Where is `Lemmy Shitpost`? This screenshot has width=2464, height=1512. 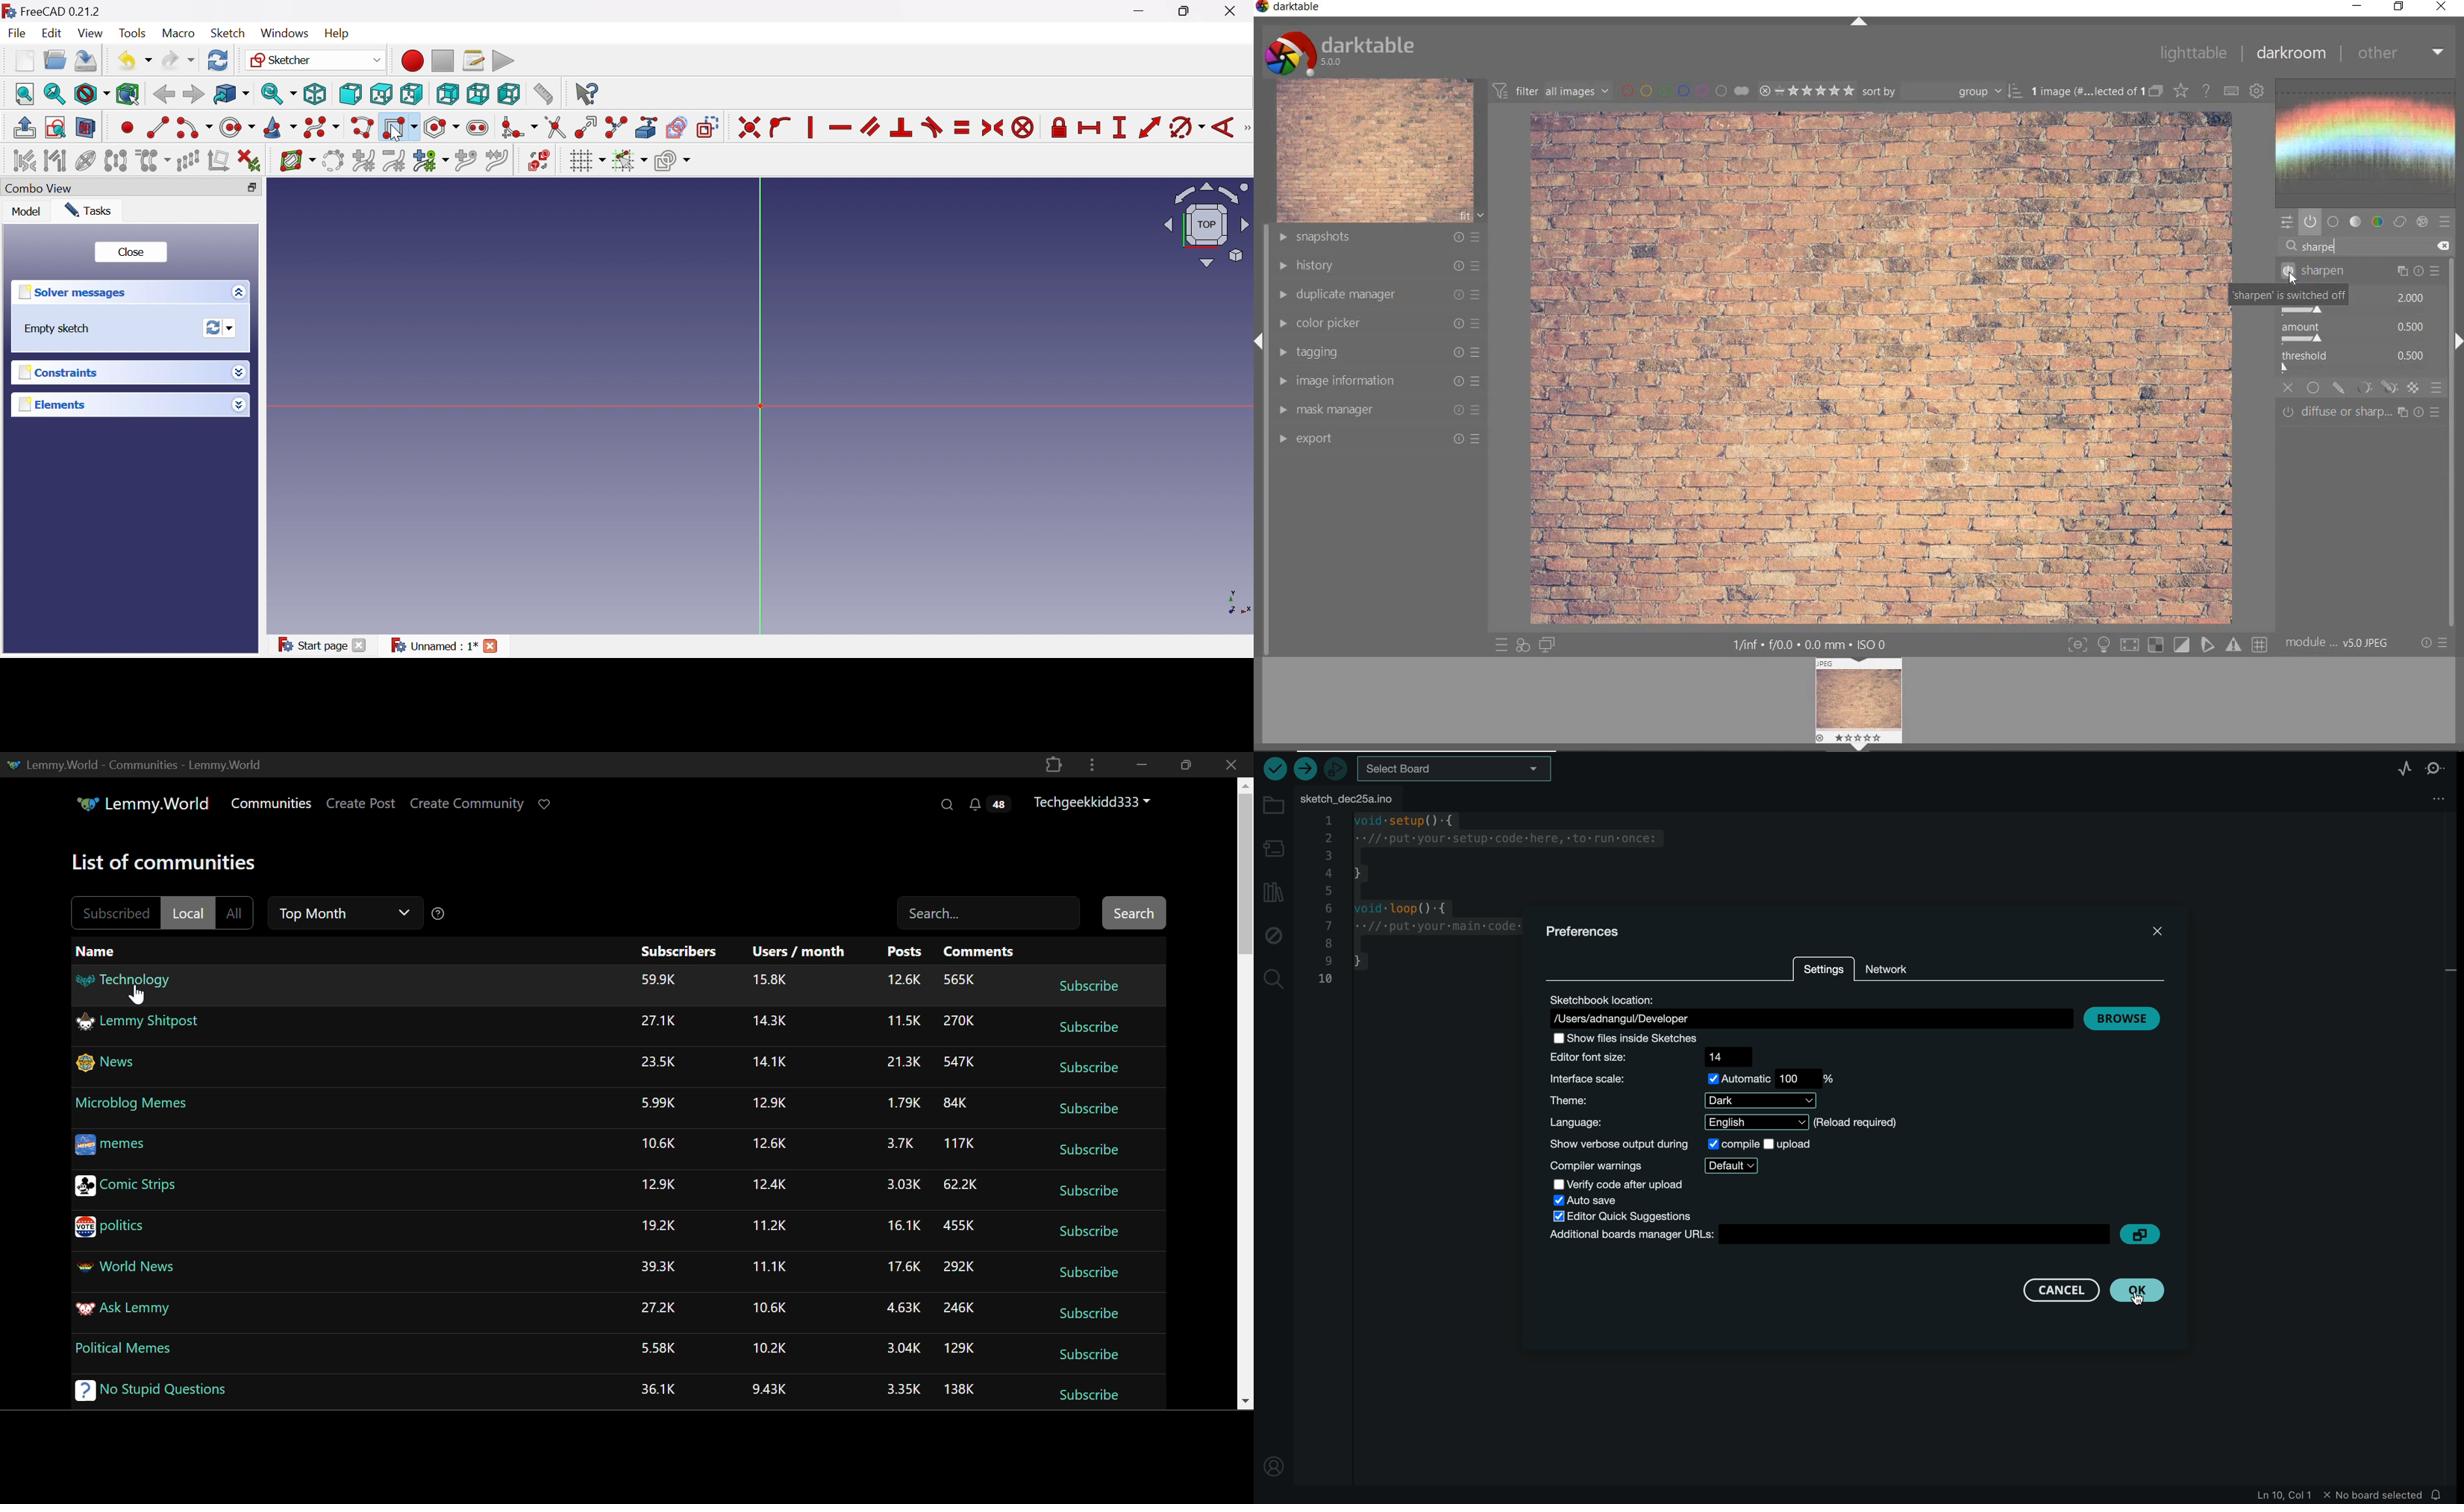 Lemmy Shitpost is located at coordinates (142, 1026).